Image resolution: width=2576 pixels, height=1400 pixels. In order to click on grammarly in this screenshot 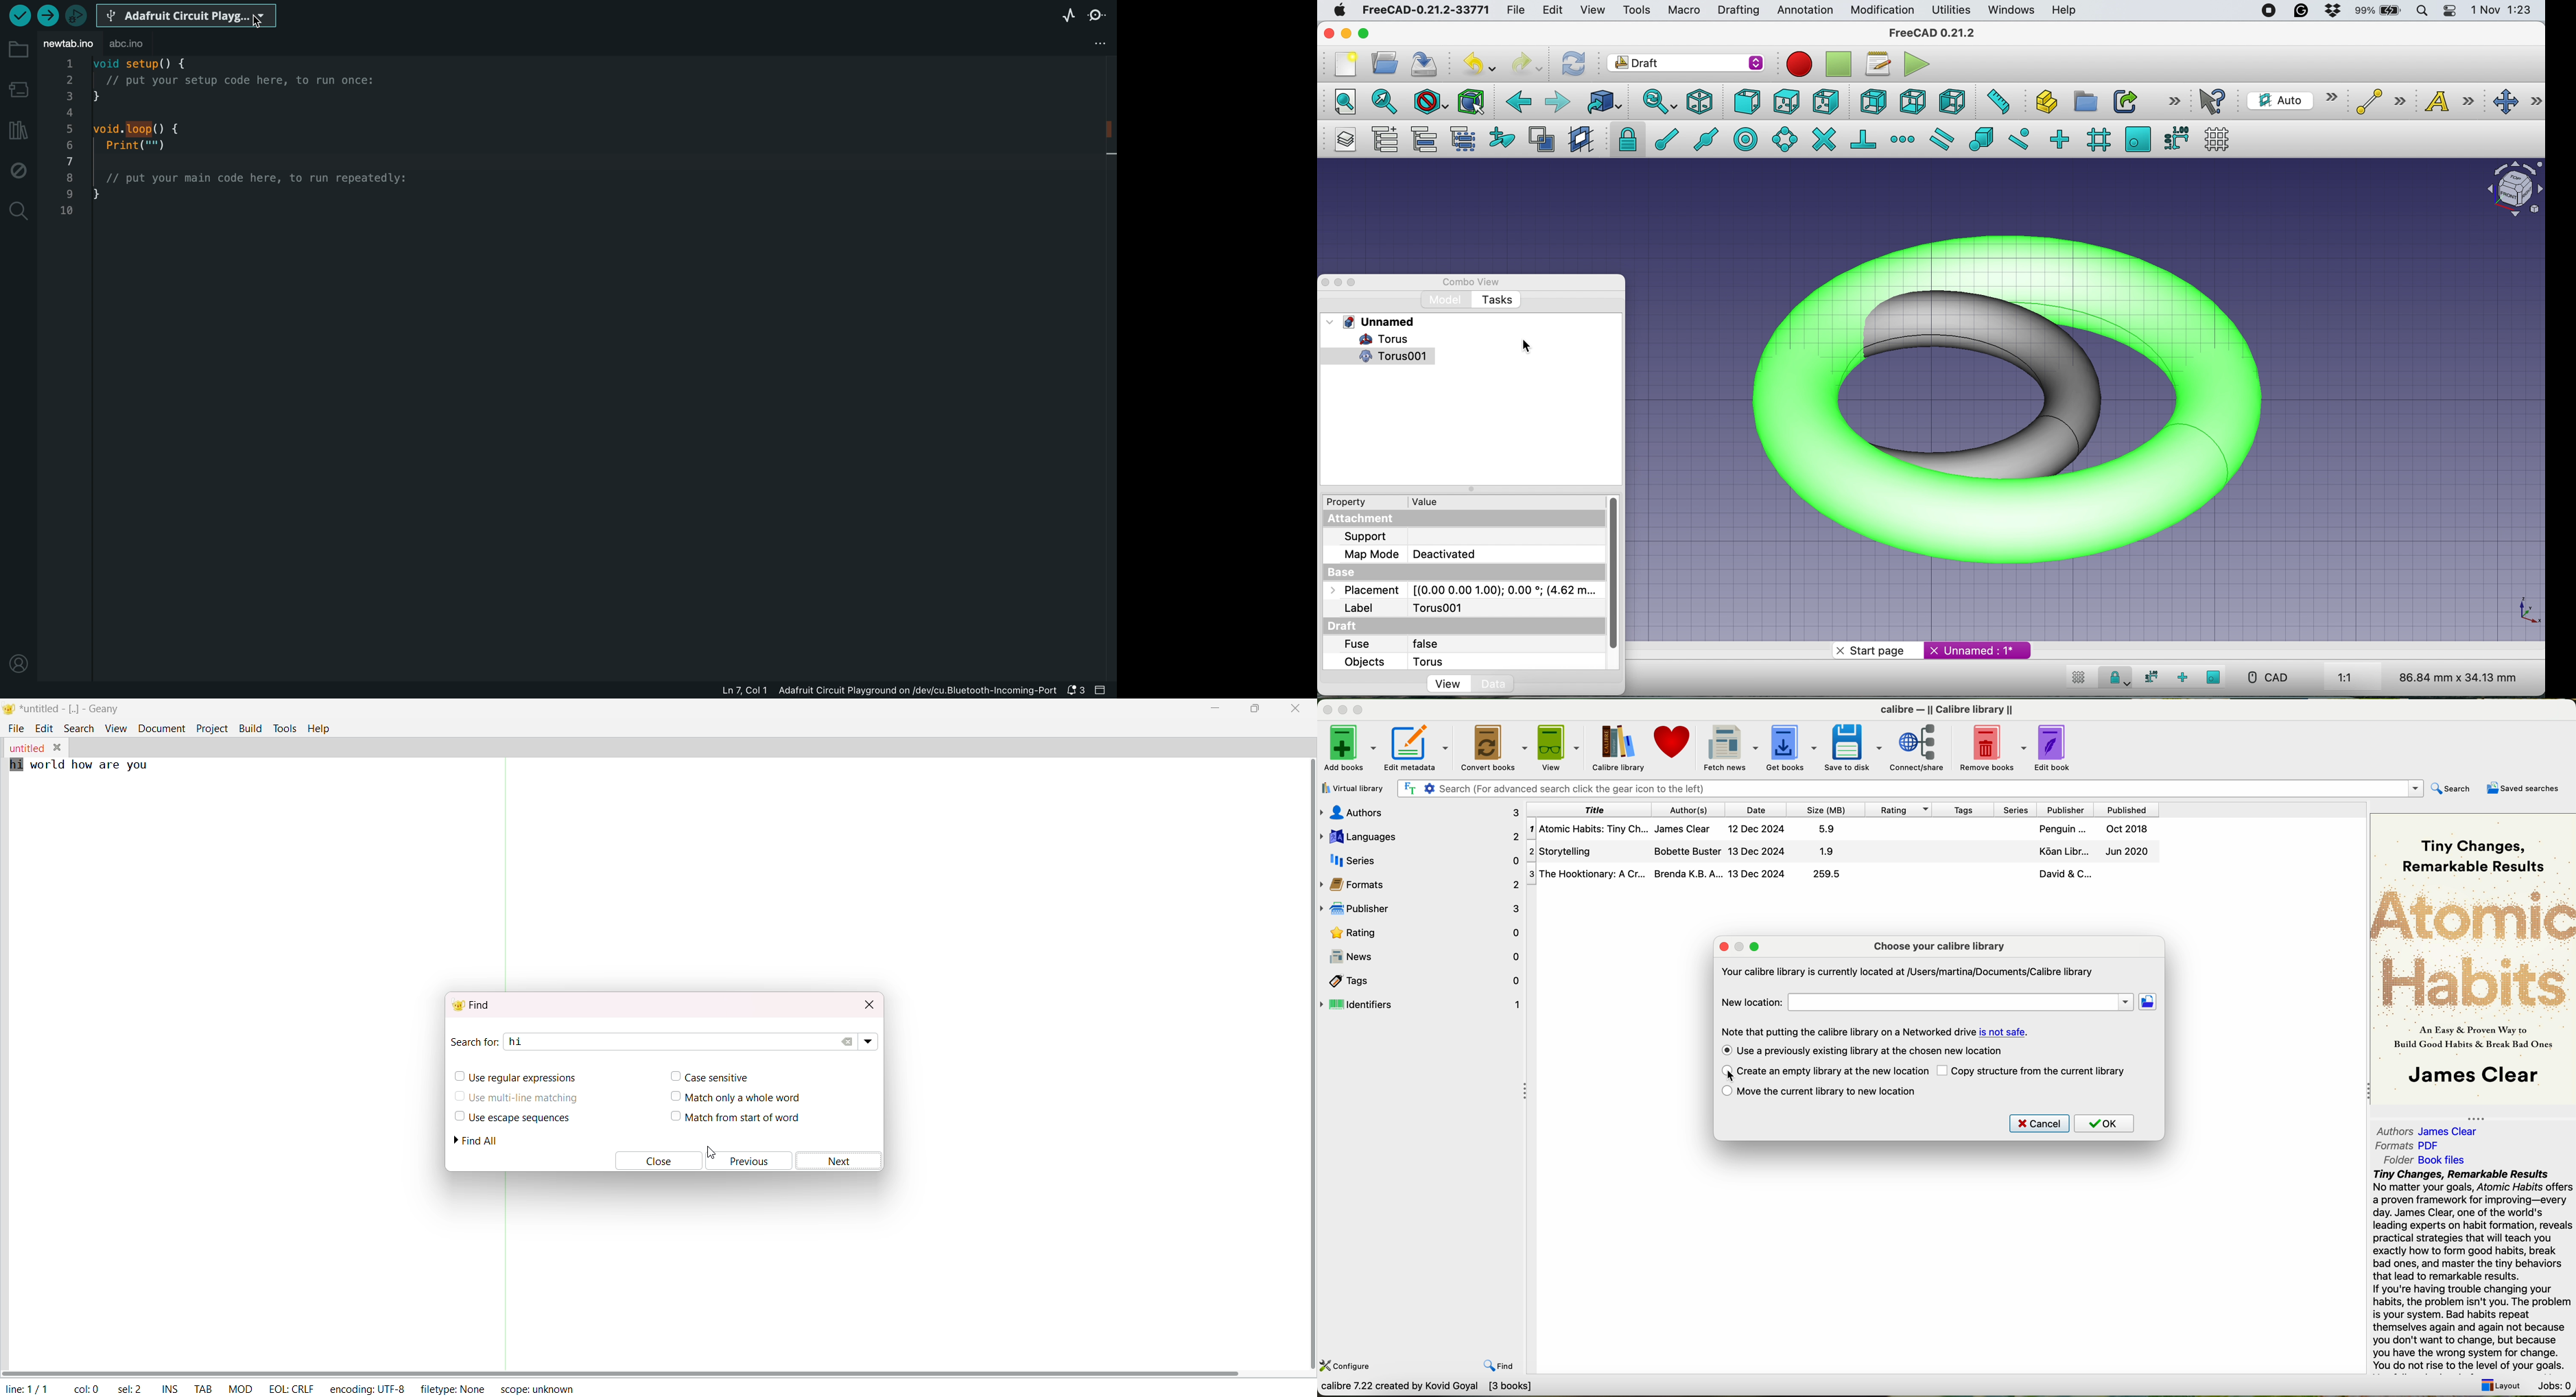, I will do `click(2300, 10)`.